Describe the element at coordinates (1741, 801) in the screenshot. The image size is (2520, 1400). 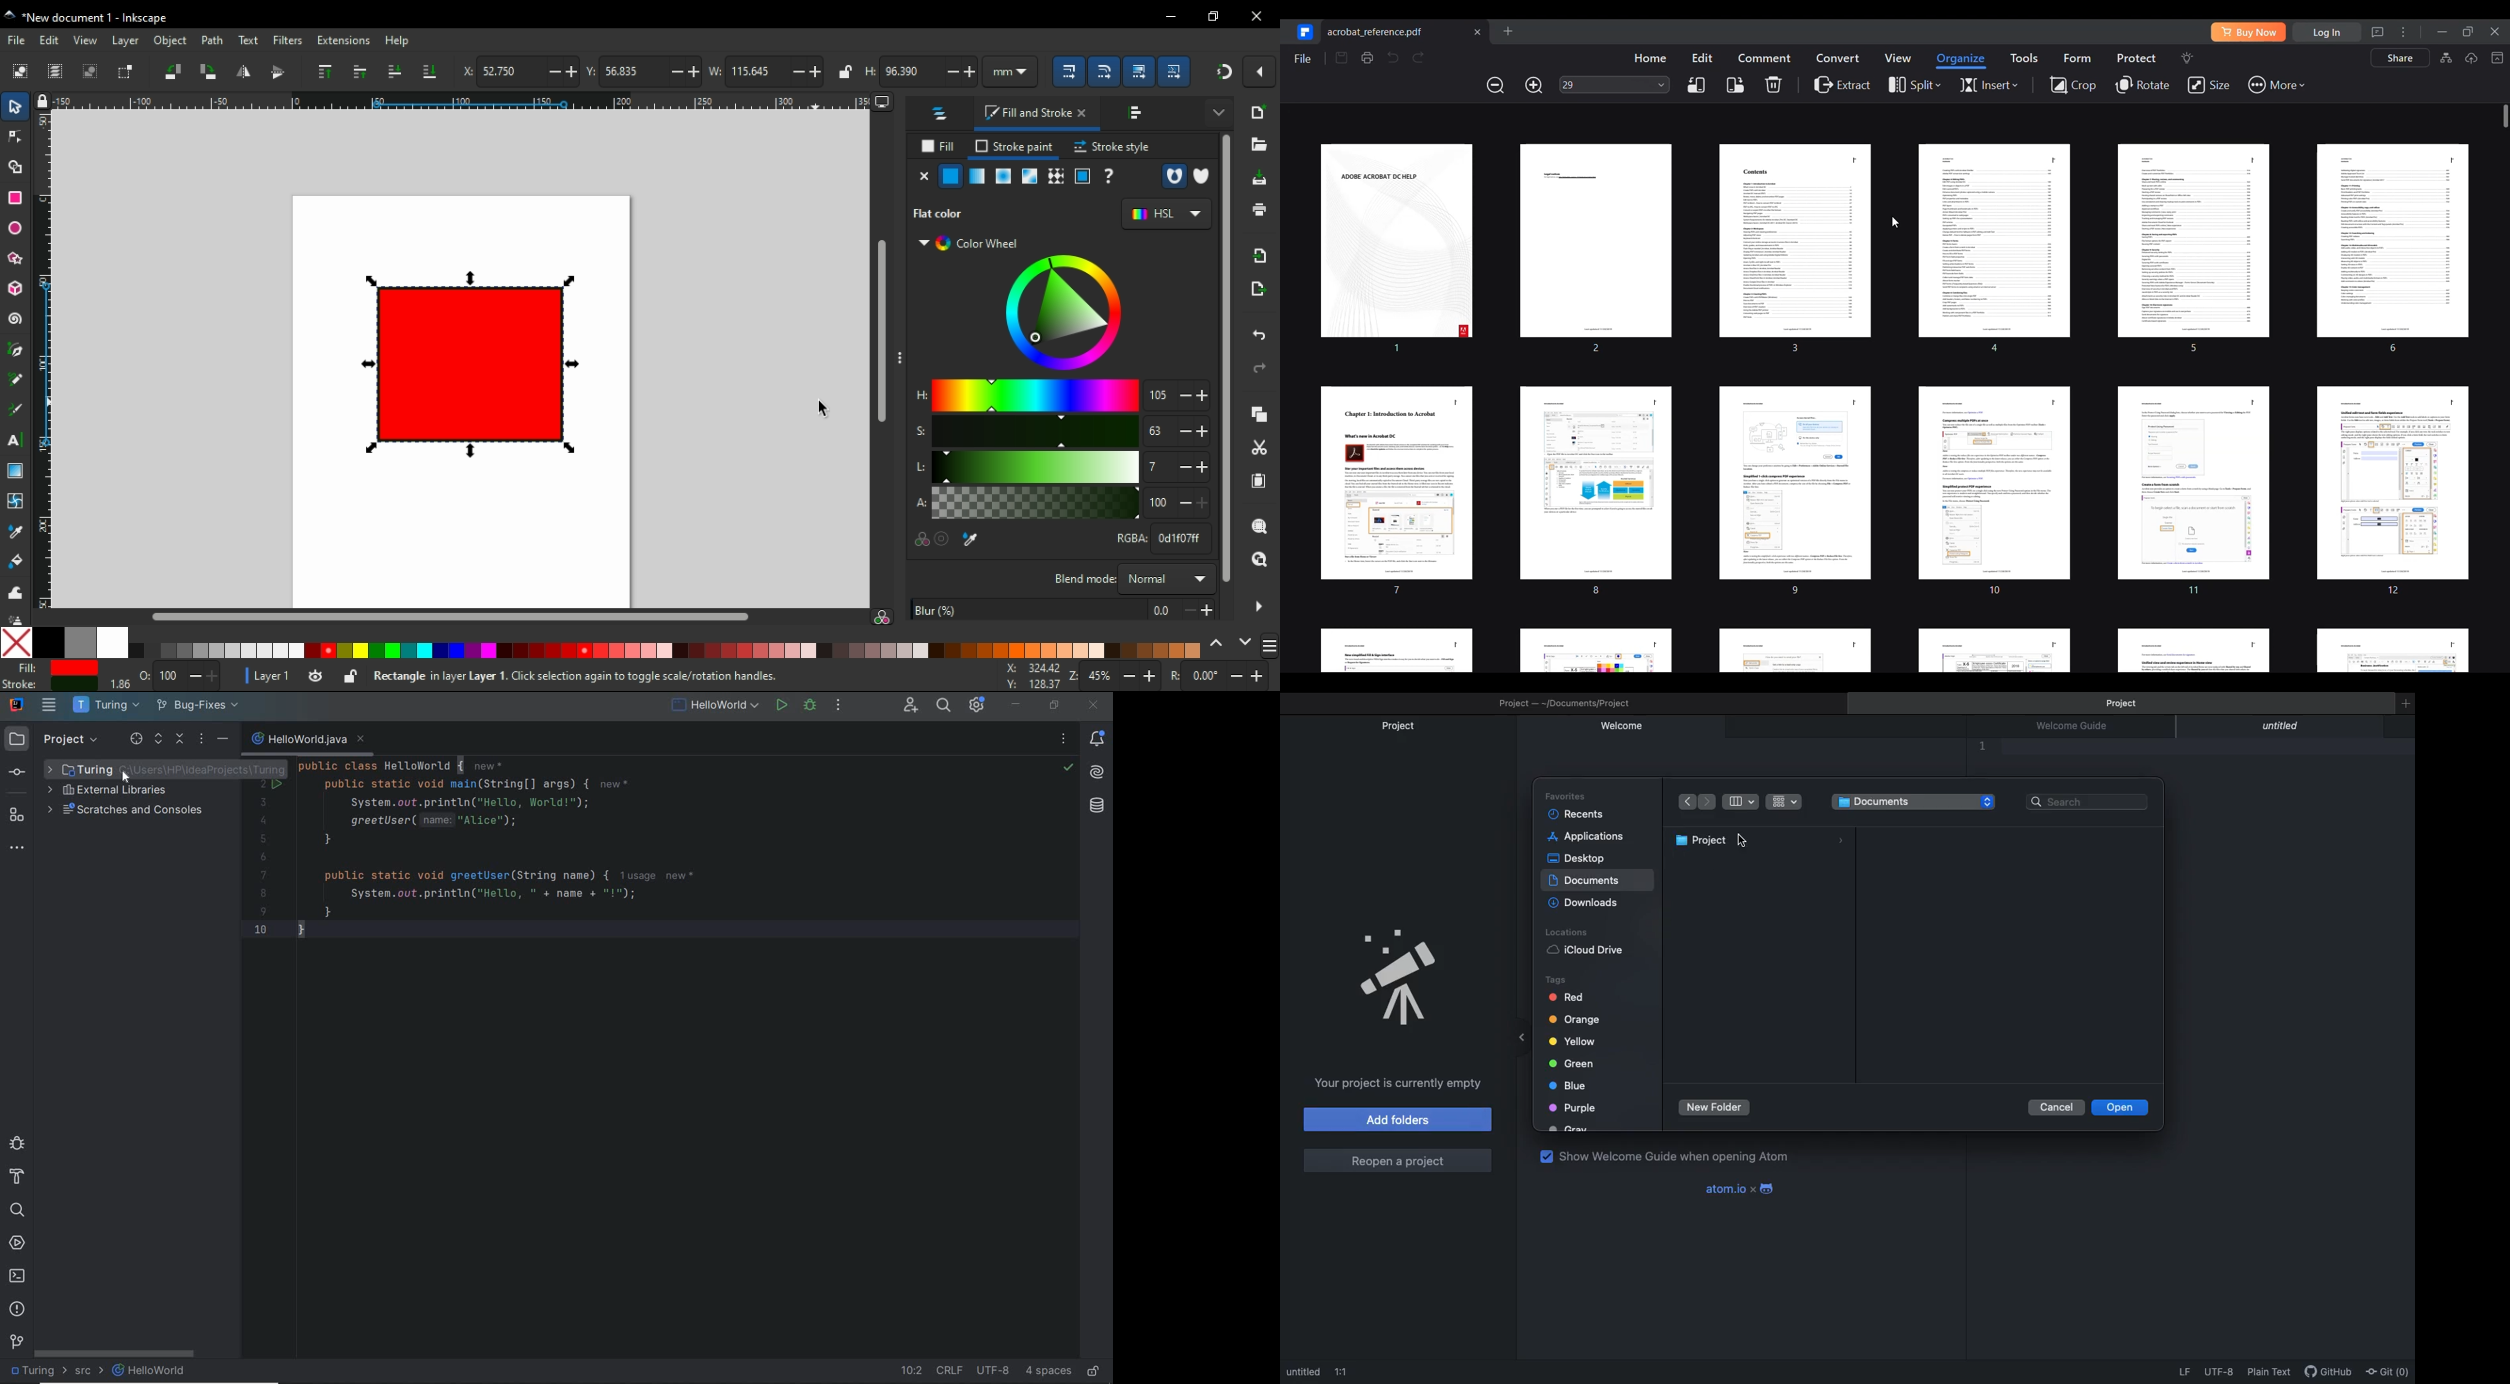
I see `Table view` at that location.